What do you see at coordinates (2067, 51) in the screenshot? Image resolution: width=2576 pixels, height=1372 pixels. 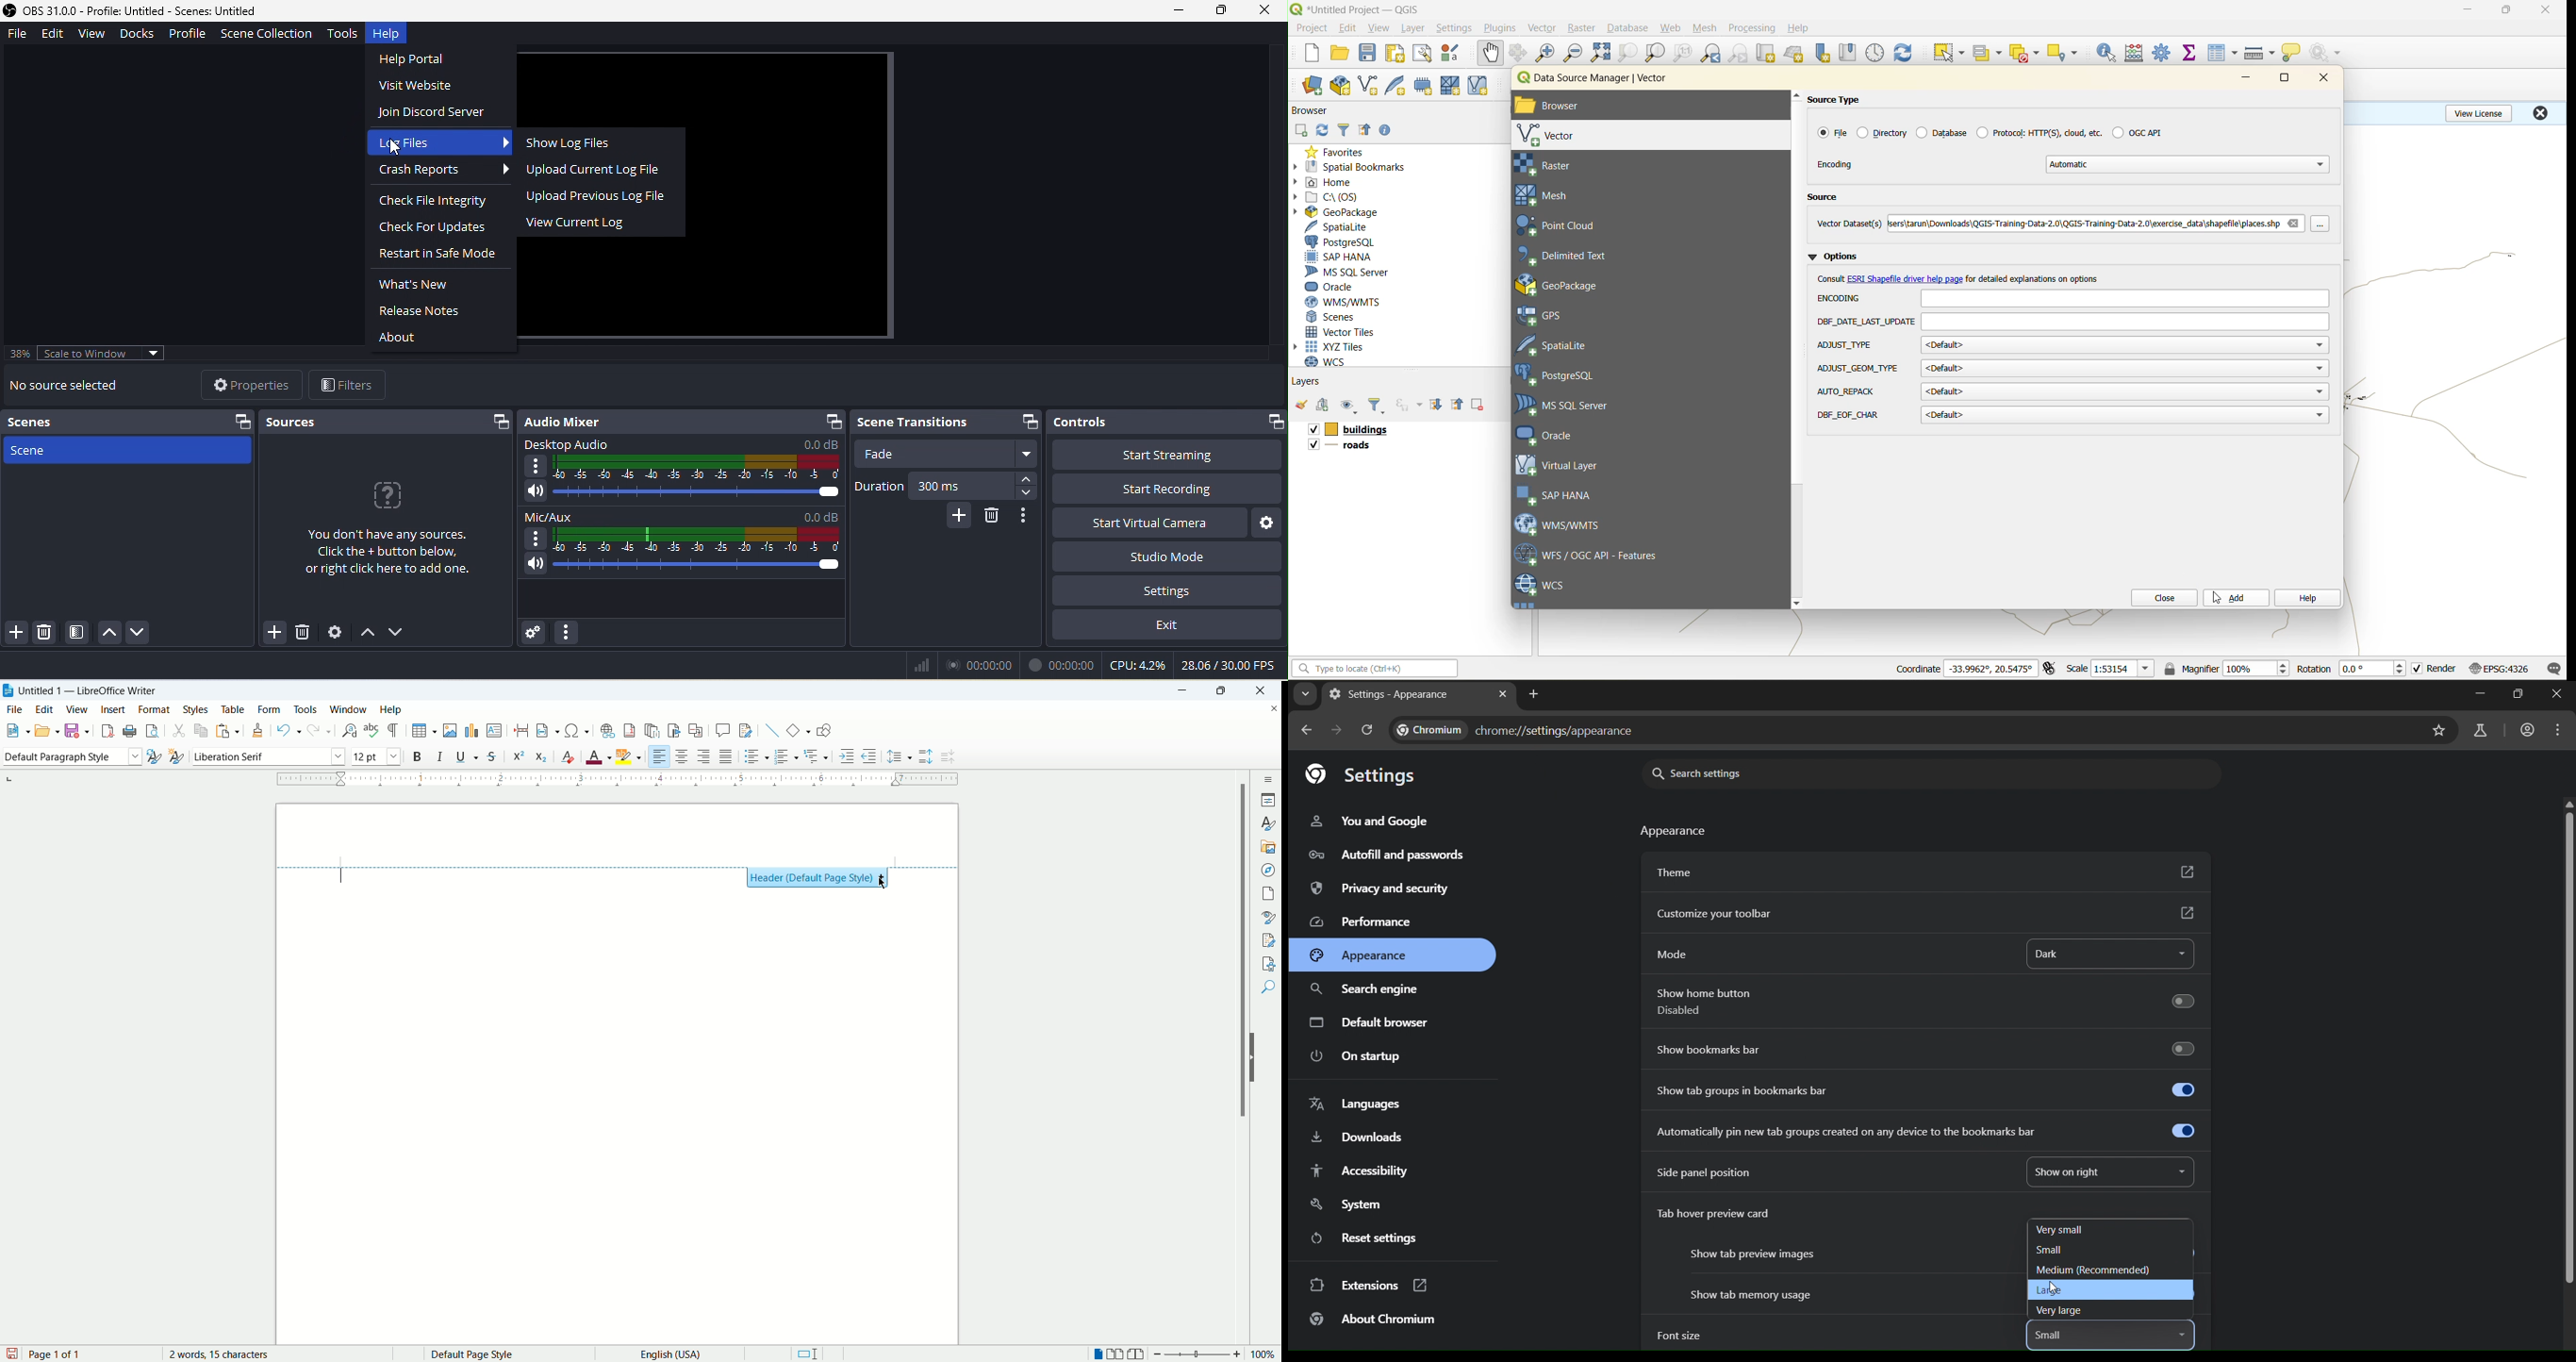 I see `select location` at bounding box center [2067, 51].